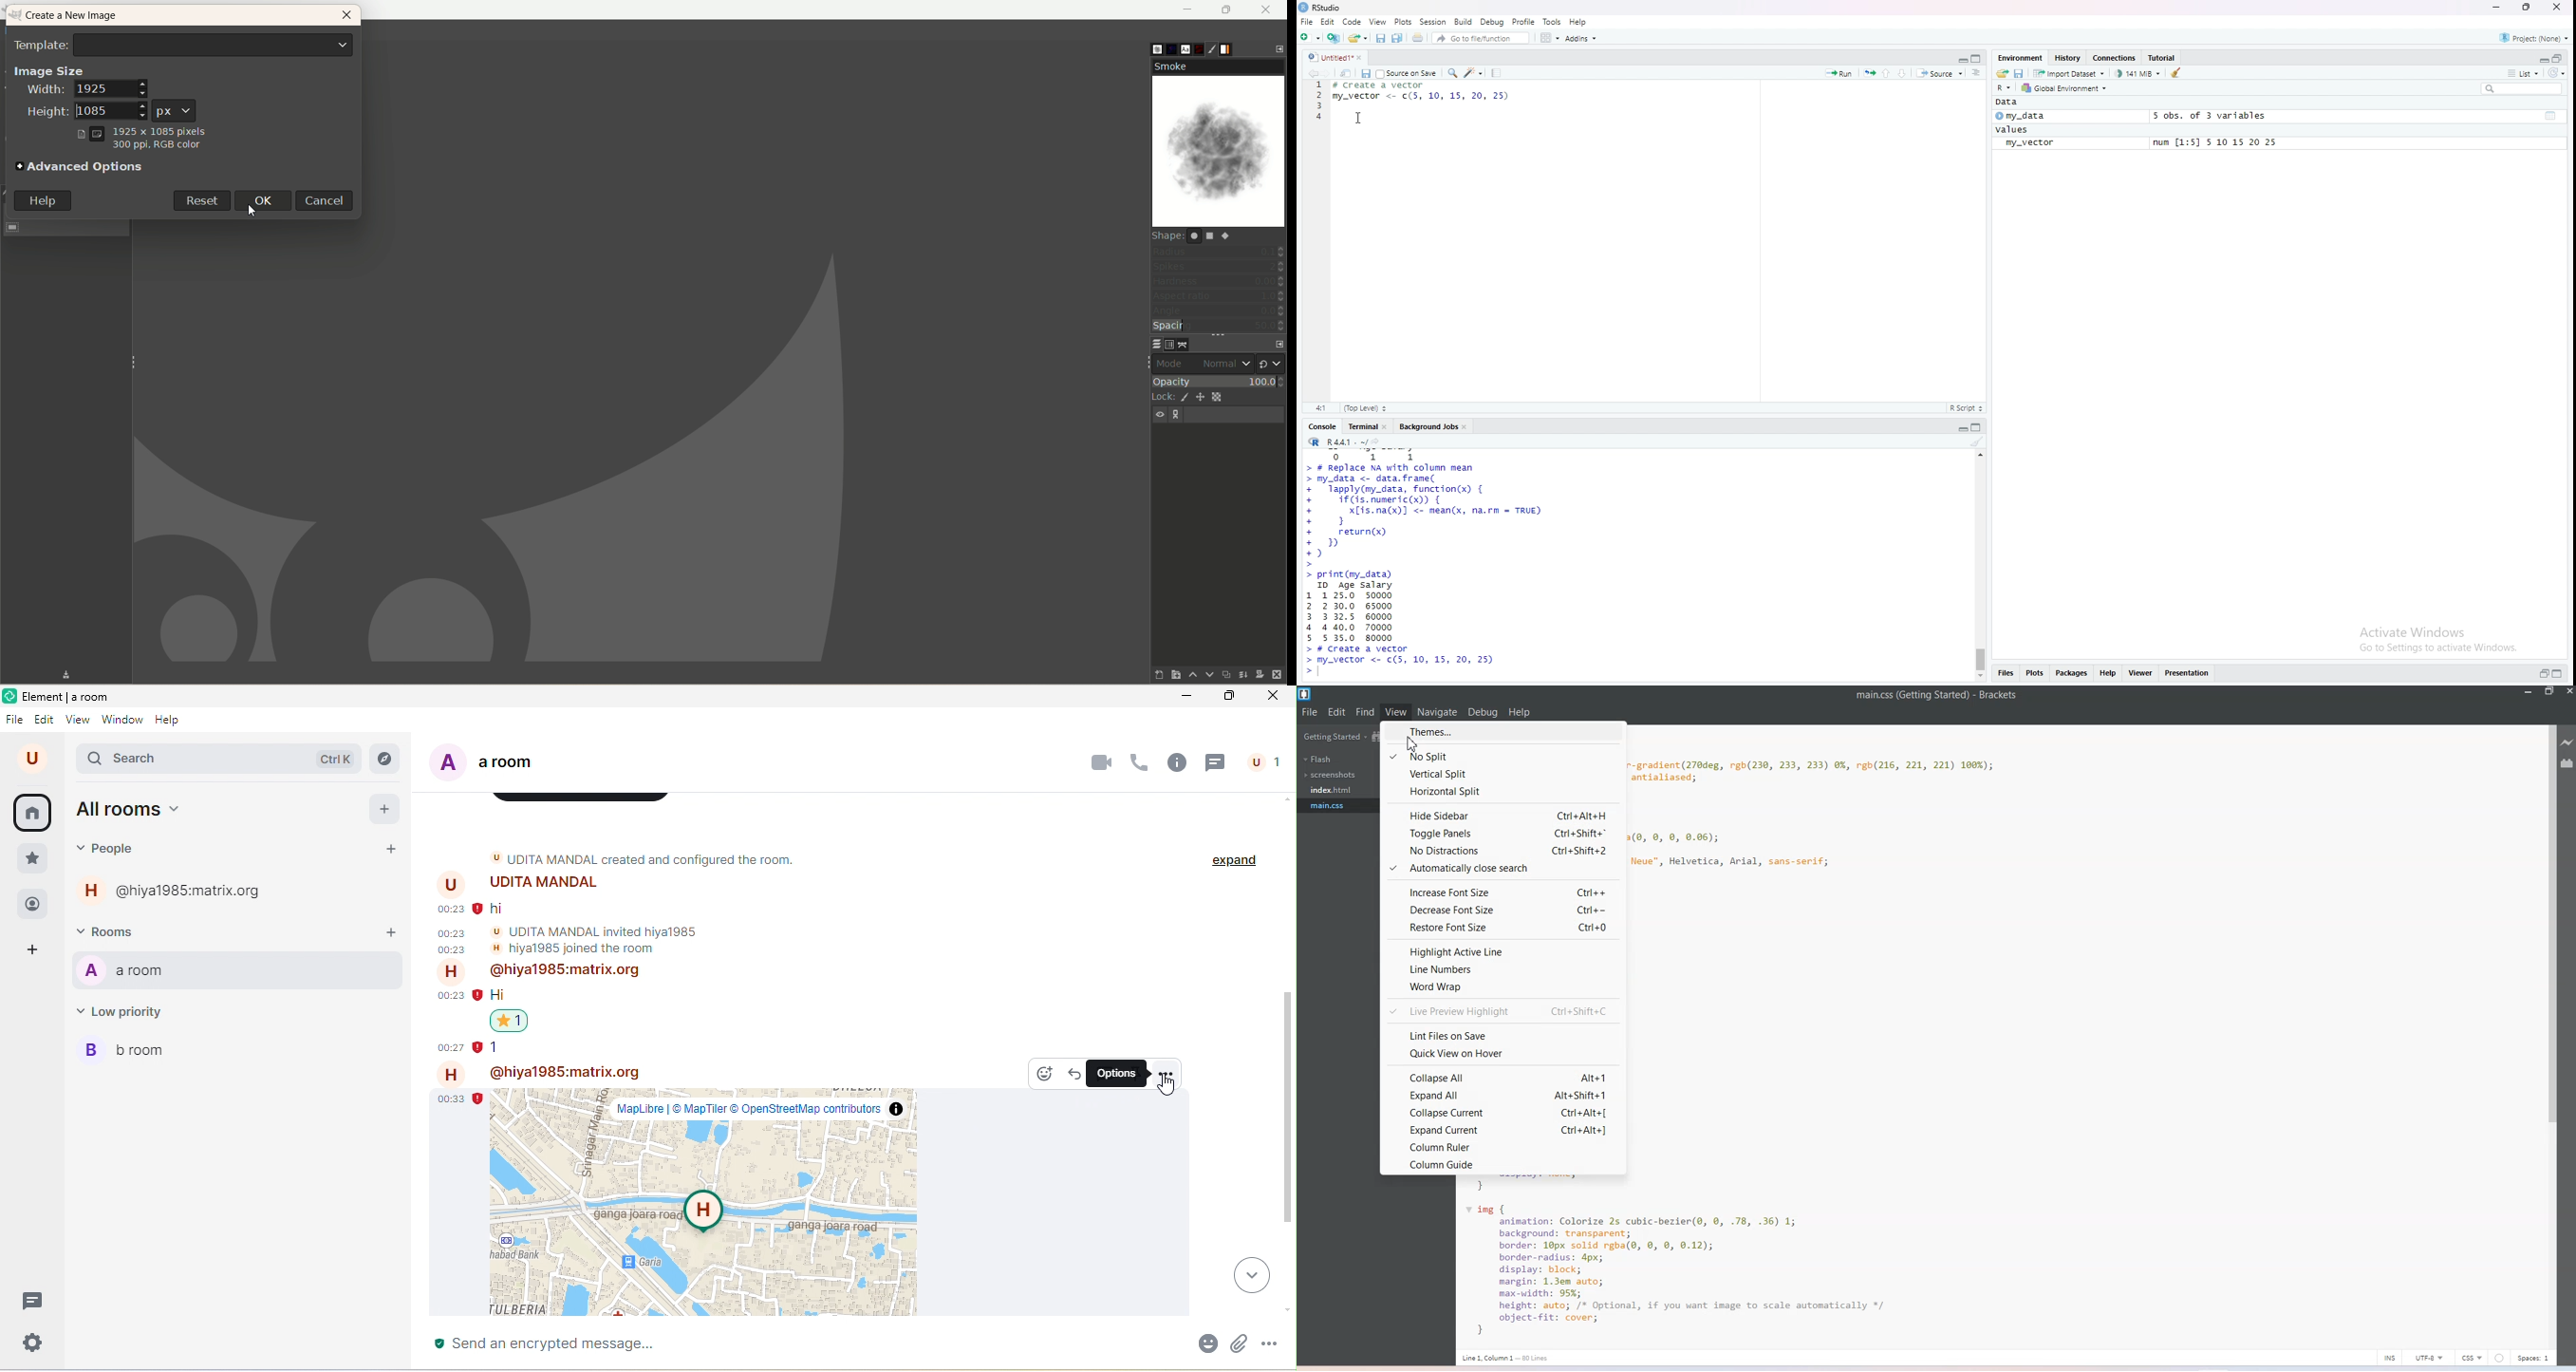 This screenshot has height=1372, width=2576. What do you see at coordinates (2118, 57) in the screenshot?
I see `Connections` at bounding box center [2118, 57].